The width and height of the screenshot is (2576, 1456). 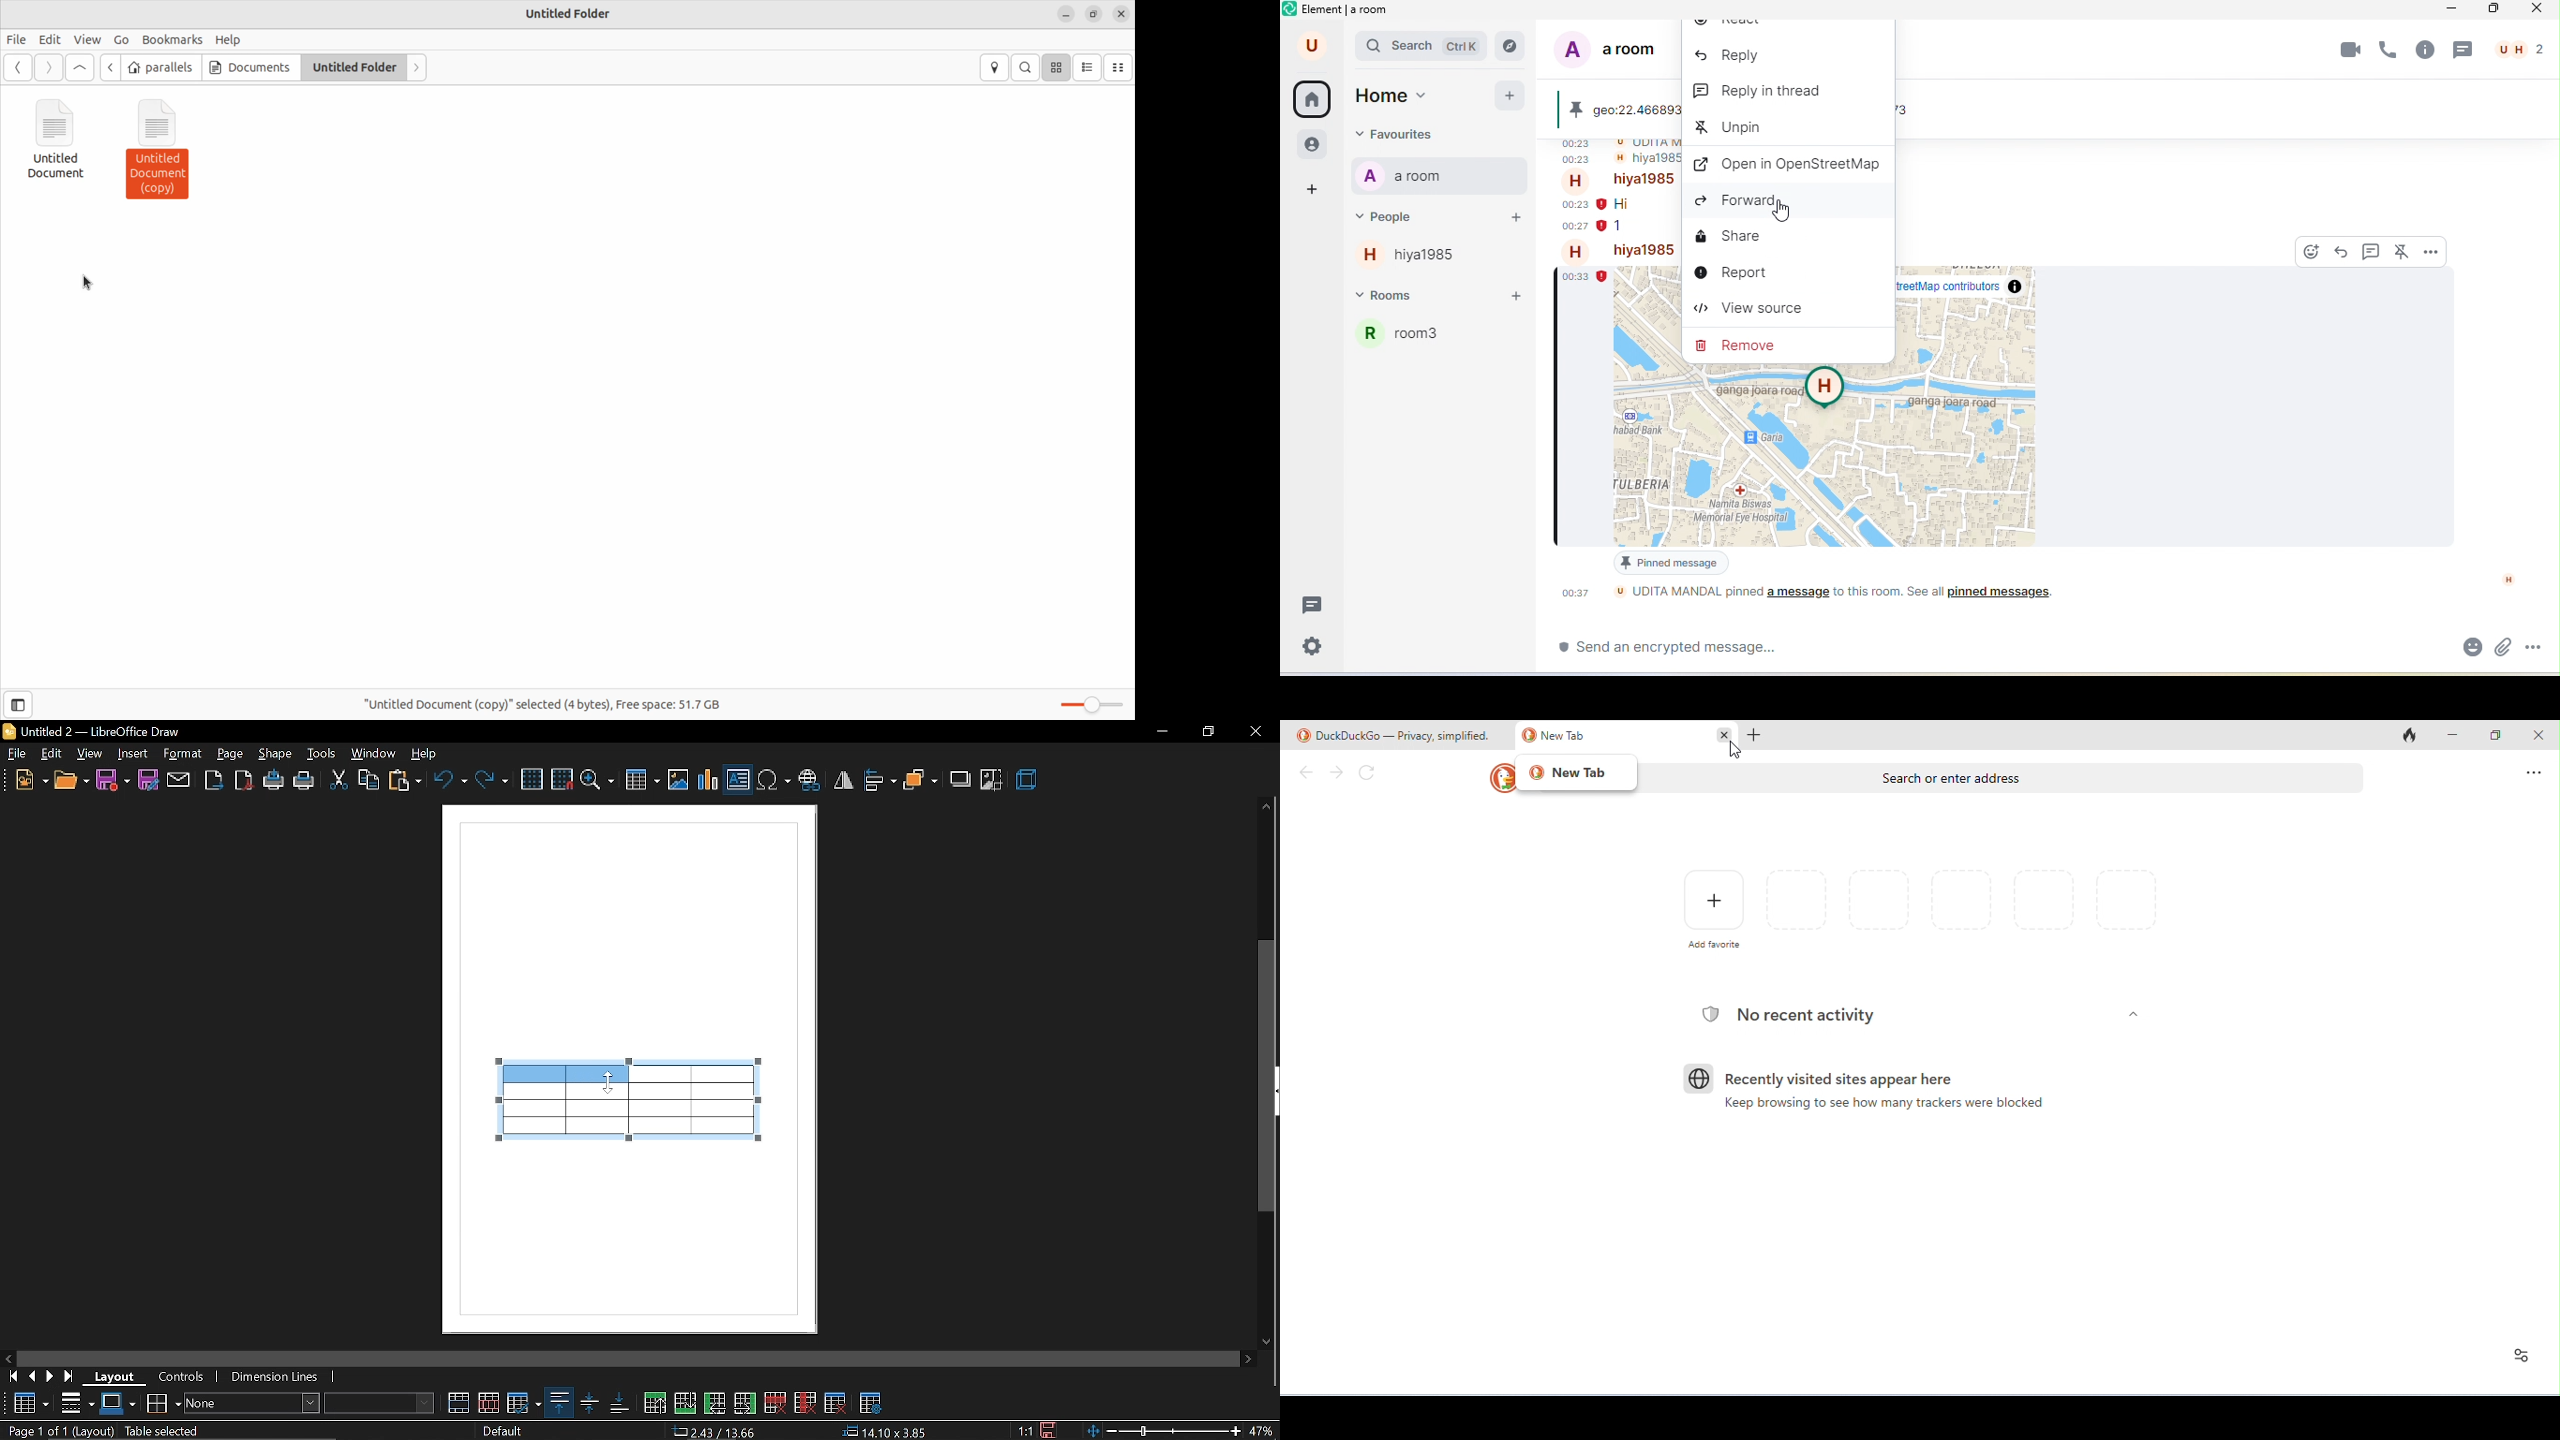 I want to click on sidebar, so click(x=24, y=699).